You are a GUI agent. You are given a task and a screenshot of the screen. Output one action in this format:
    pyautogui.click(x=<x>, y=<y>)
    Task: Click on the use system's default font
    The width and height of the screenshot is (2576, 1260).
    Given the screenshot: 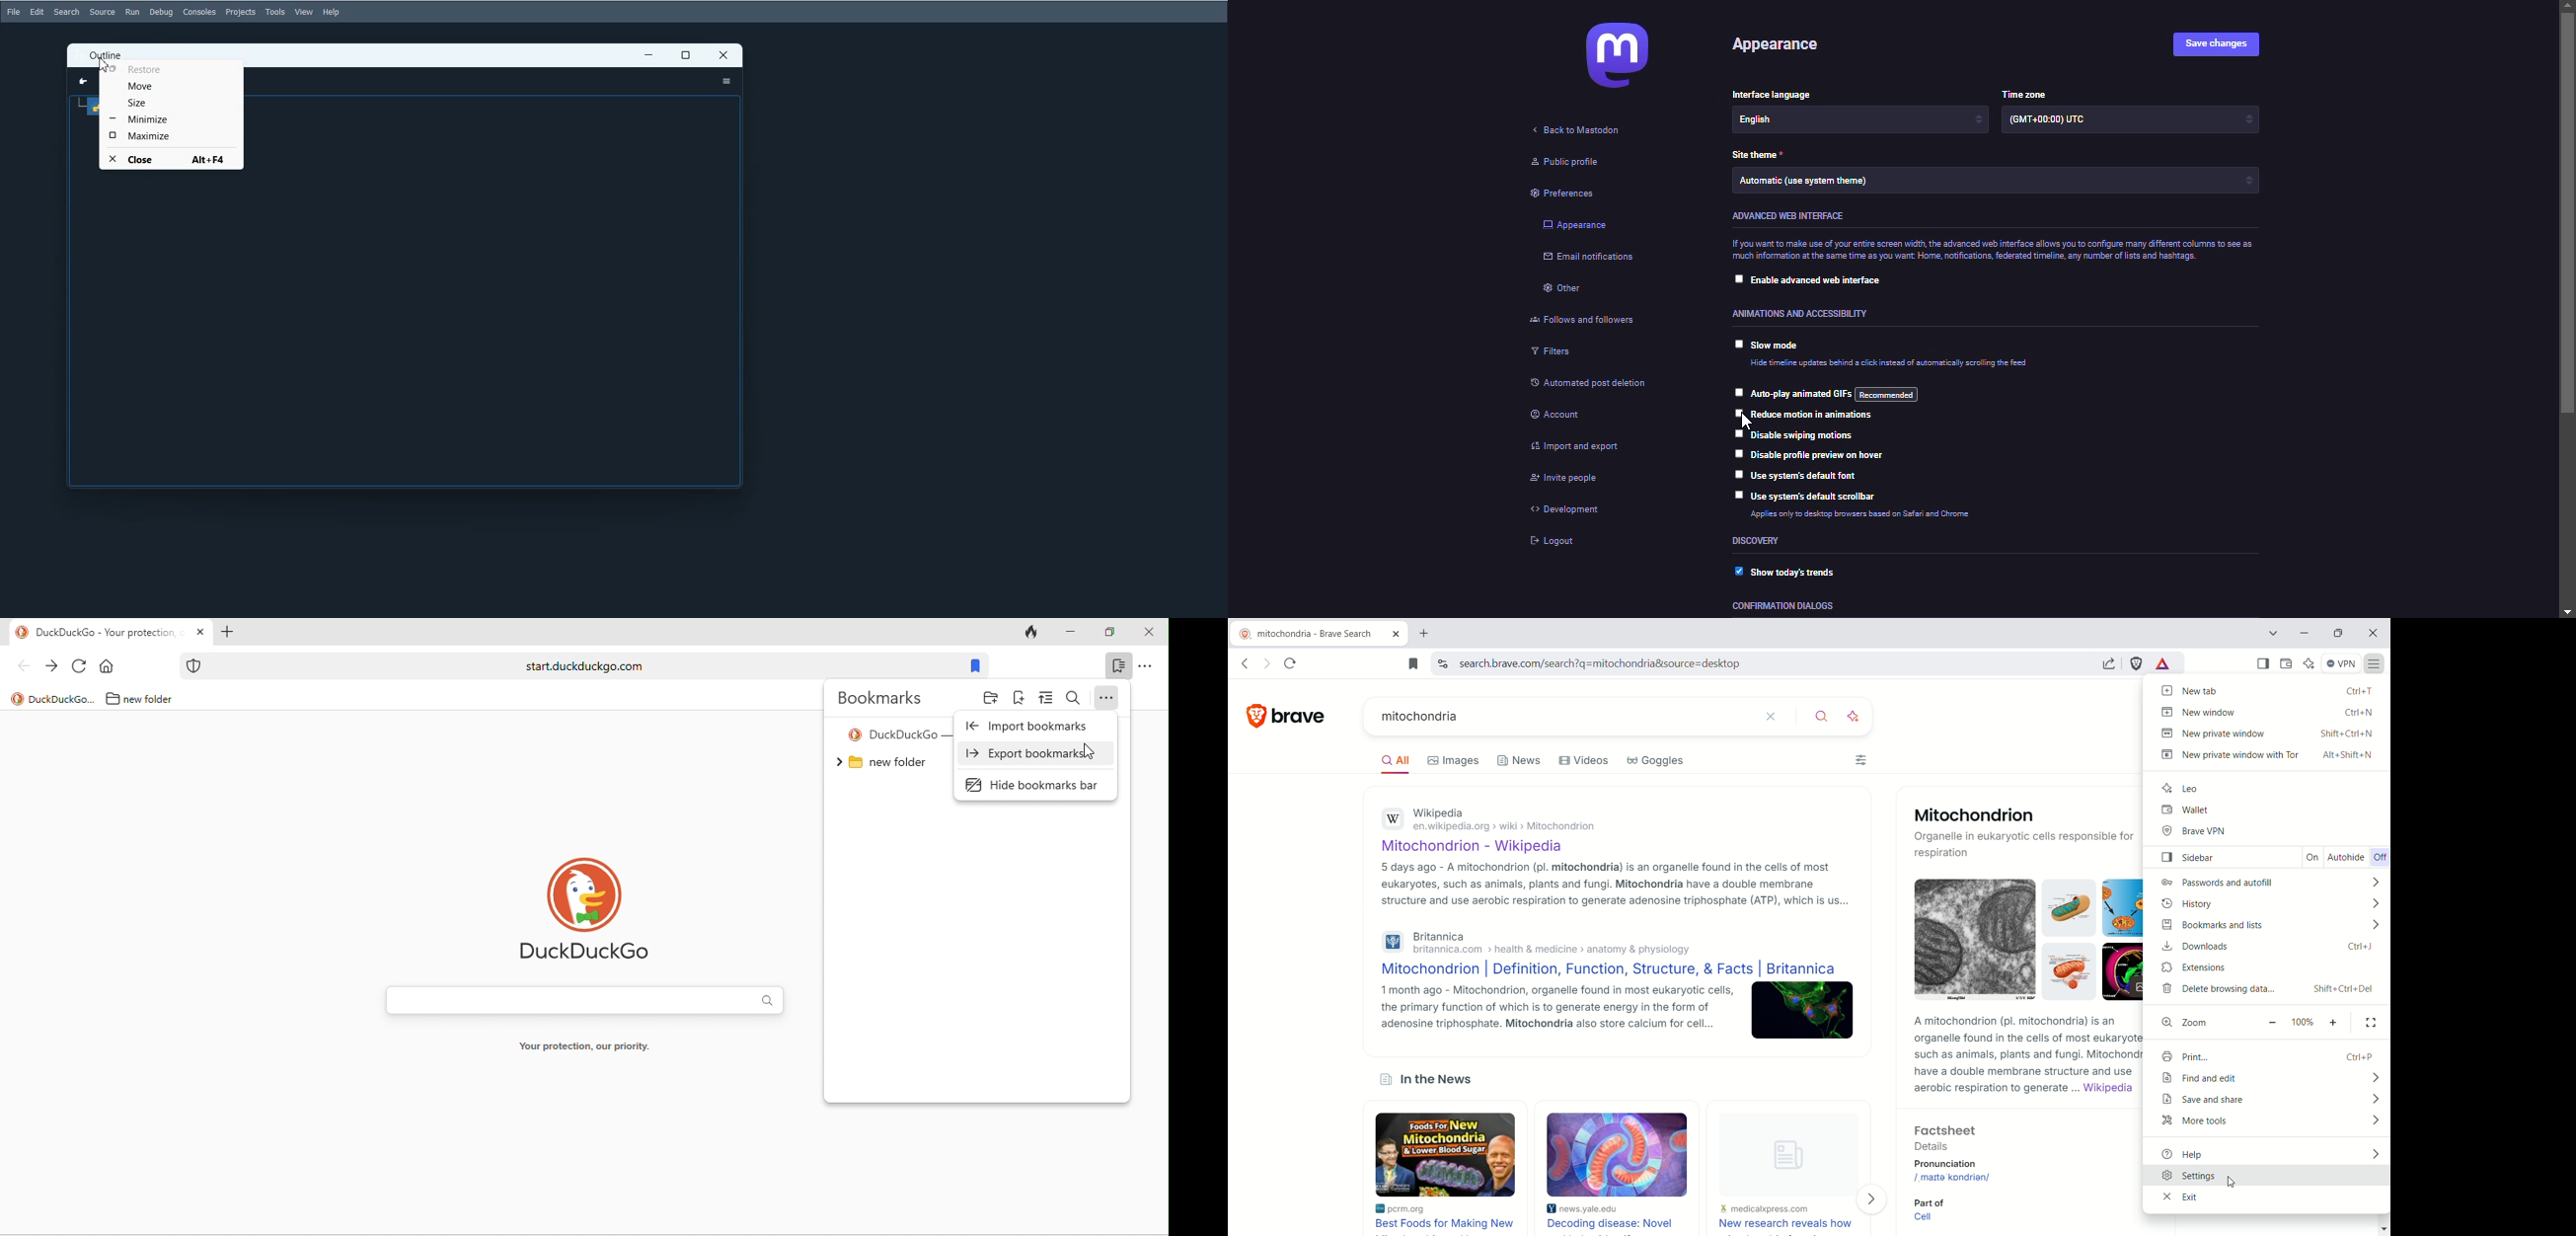 What is the action you would take?
    pyautogui.click(x=1814, y=478)
    